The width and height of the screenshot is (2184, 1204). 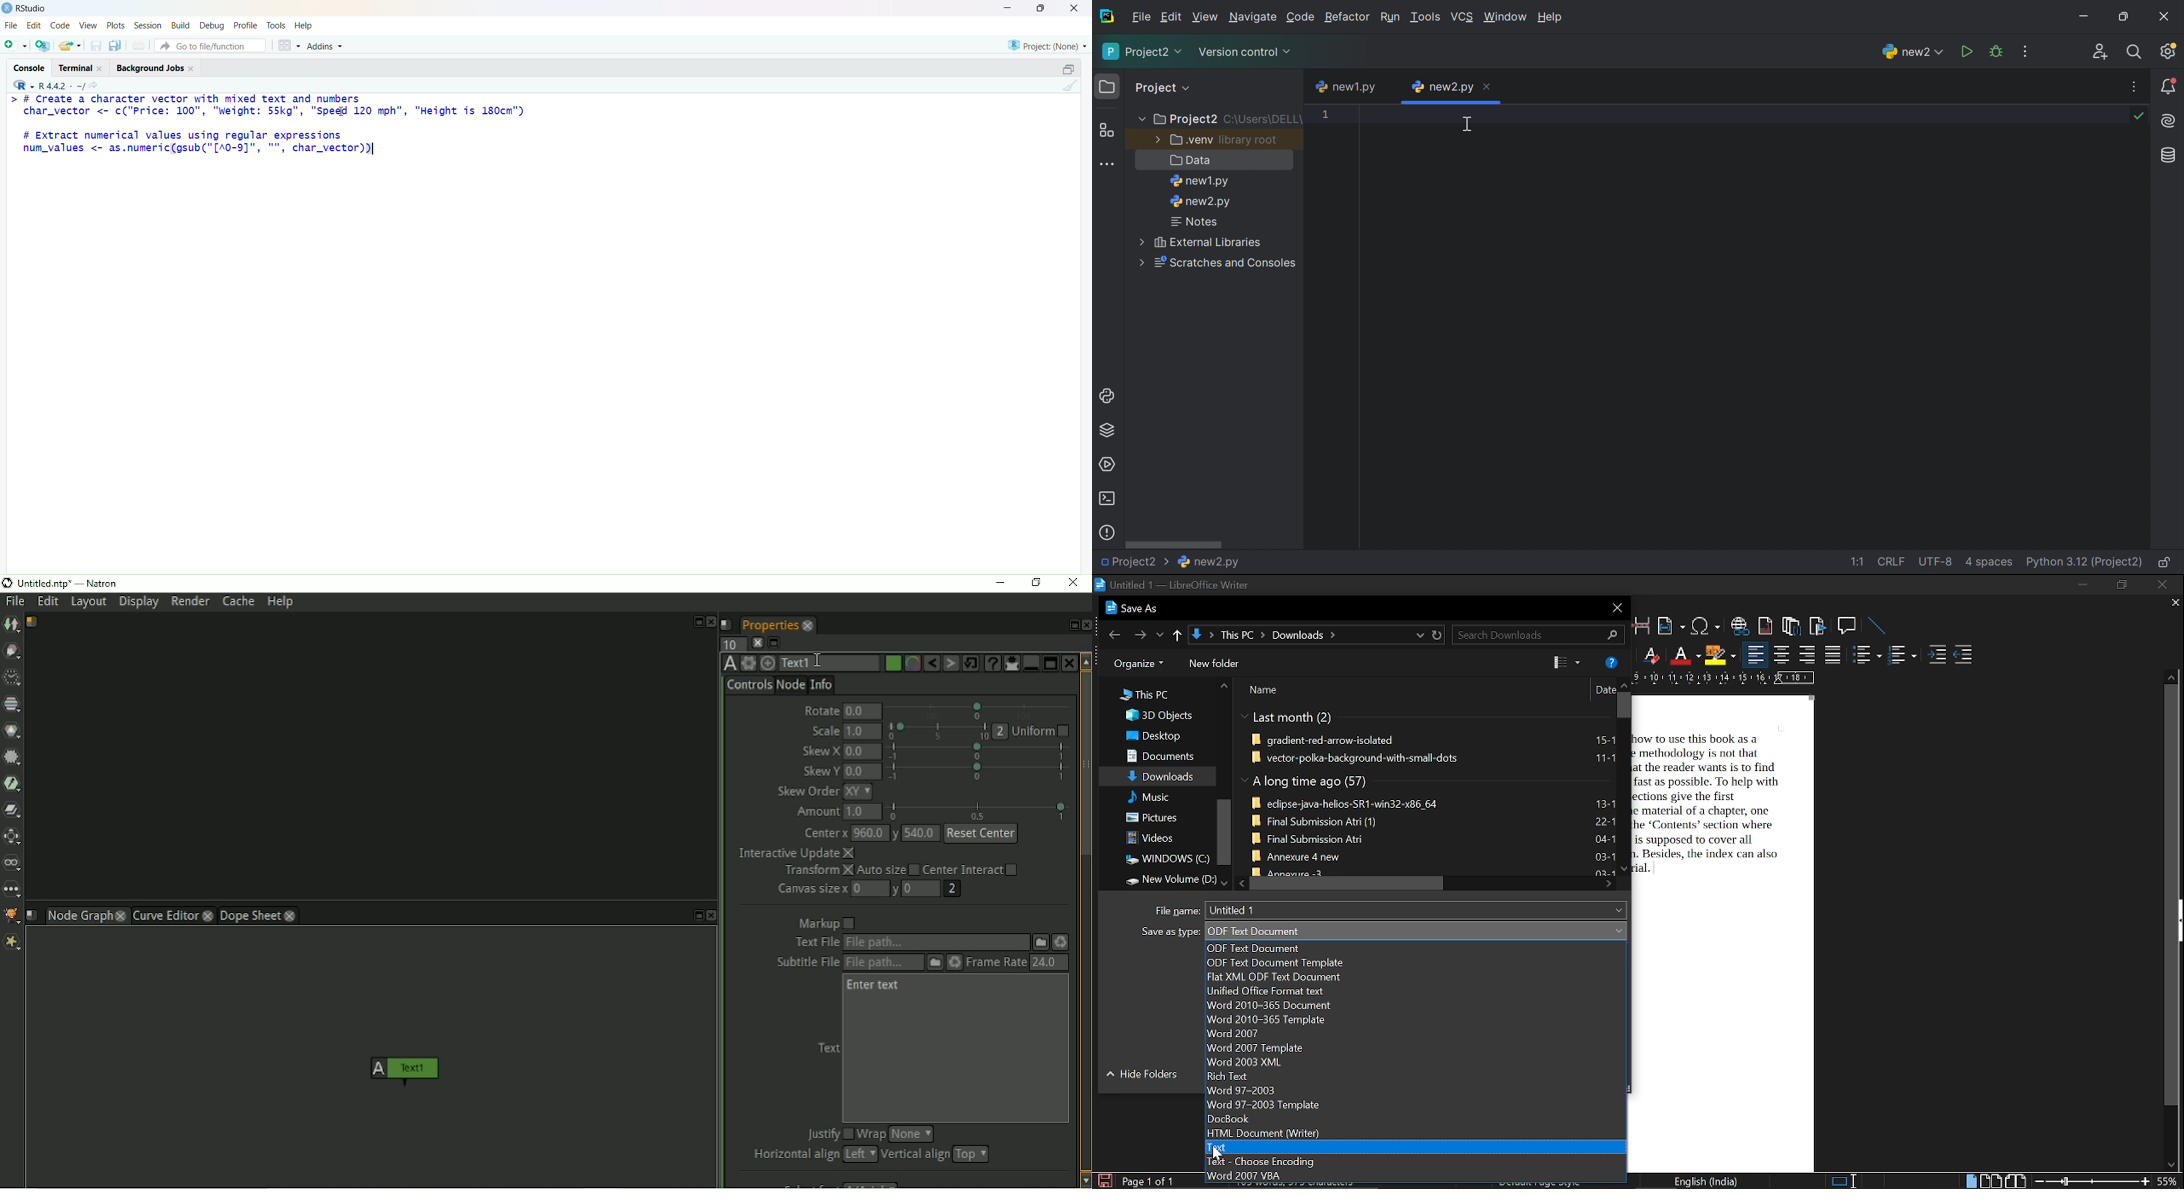 What do you see at coordinates (1416, 1034) in the screenshot?
I see `word 2007` at bounding box center [1416, 1034].